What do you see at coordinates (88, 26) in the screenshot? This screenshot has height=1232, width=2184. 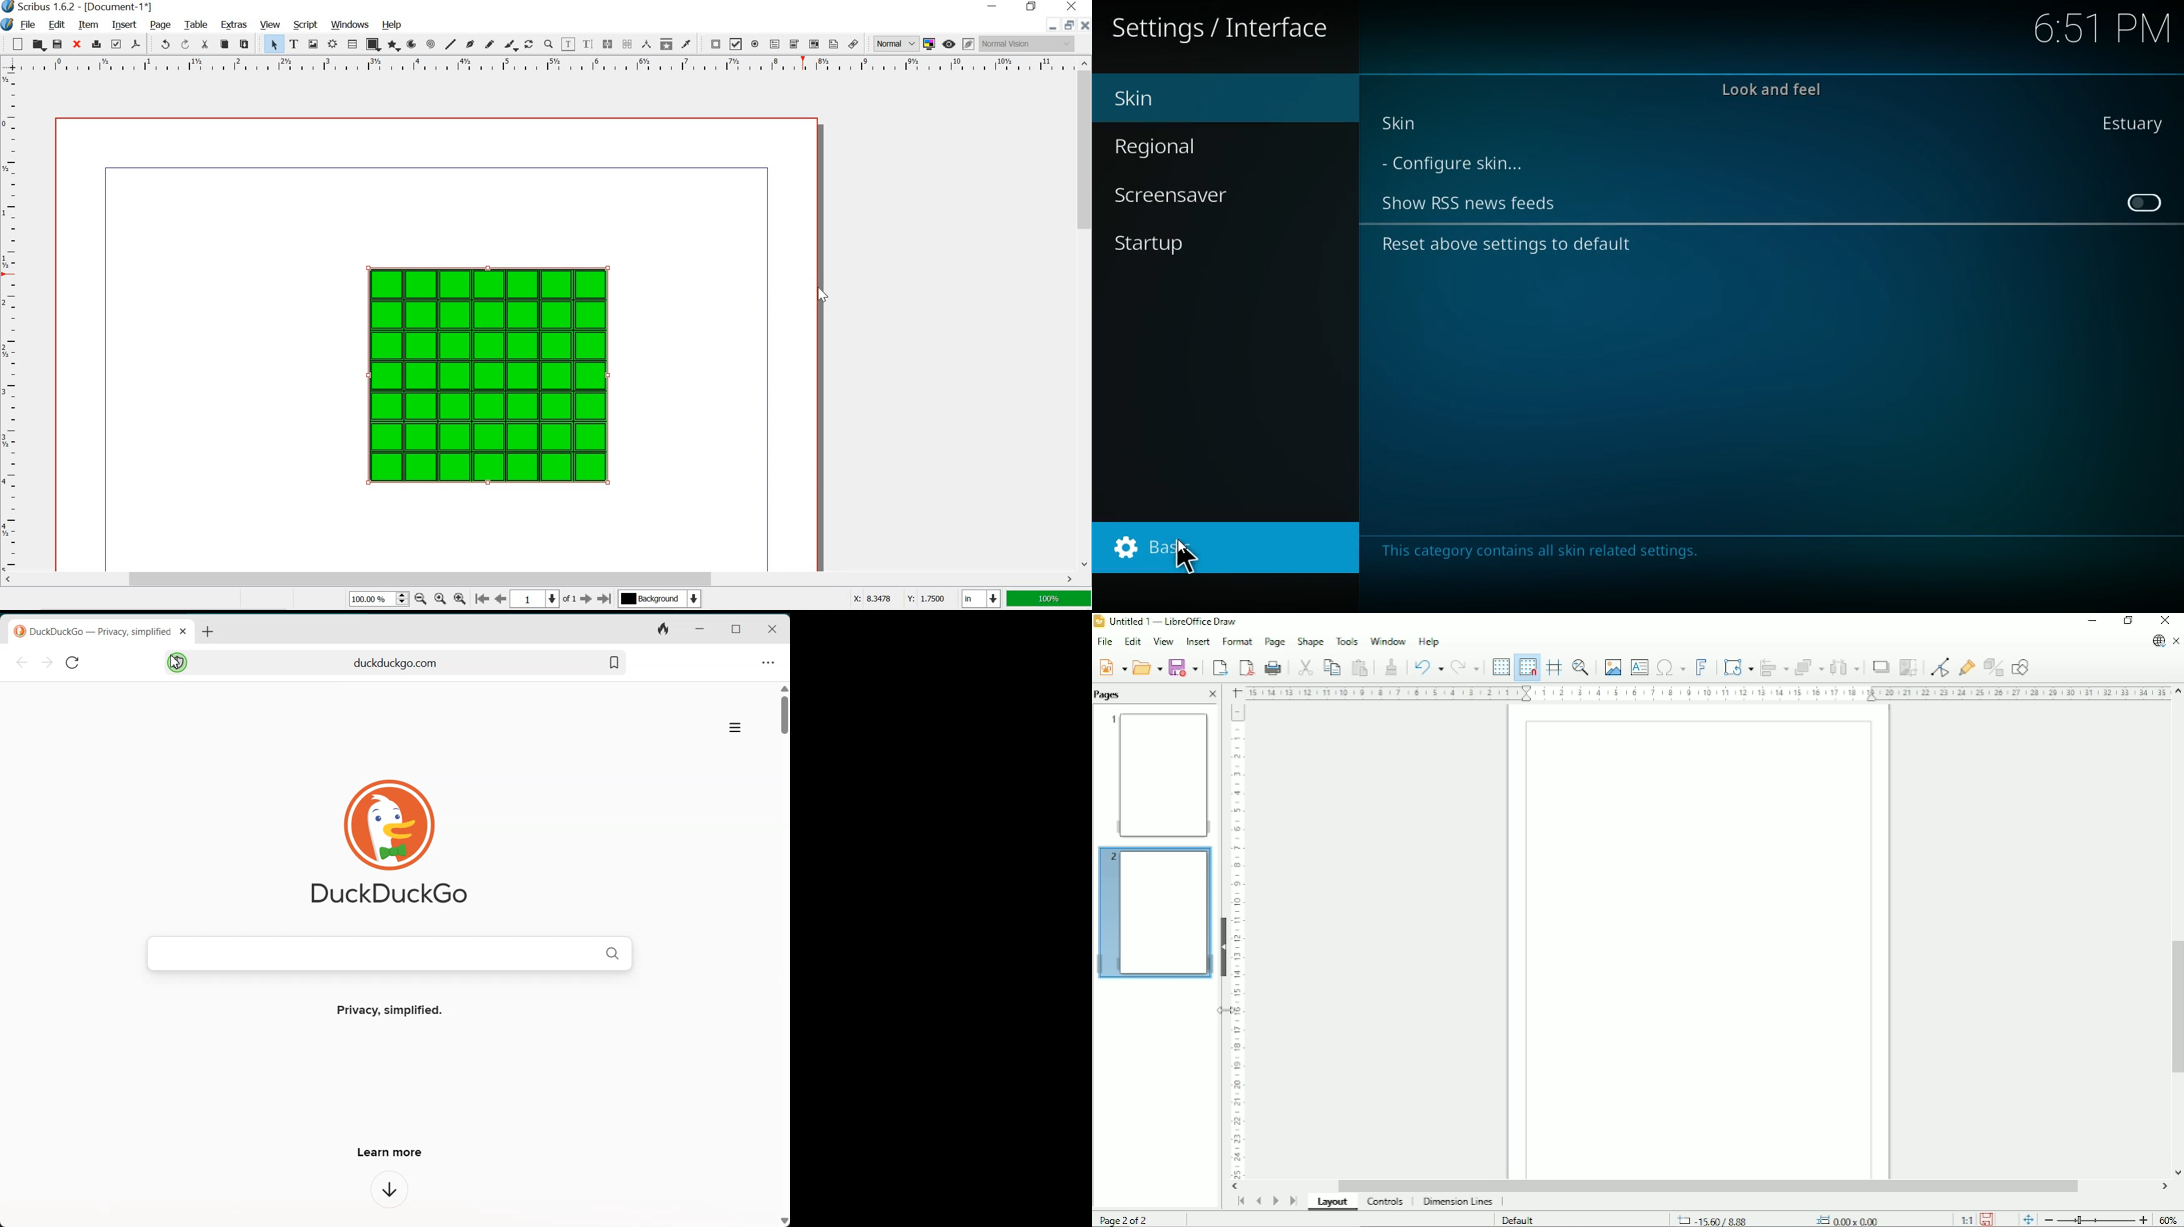 I see `item` at bounding box center [88, 26].